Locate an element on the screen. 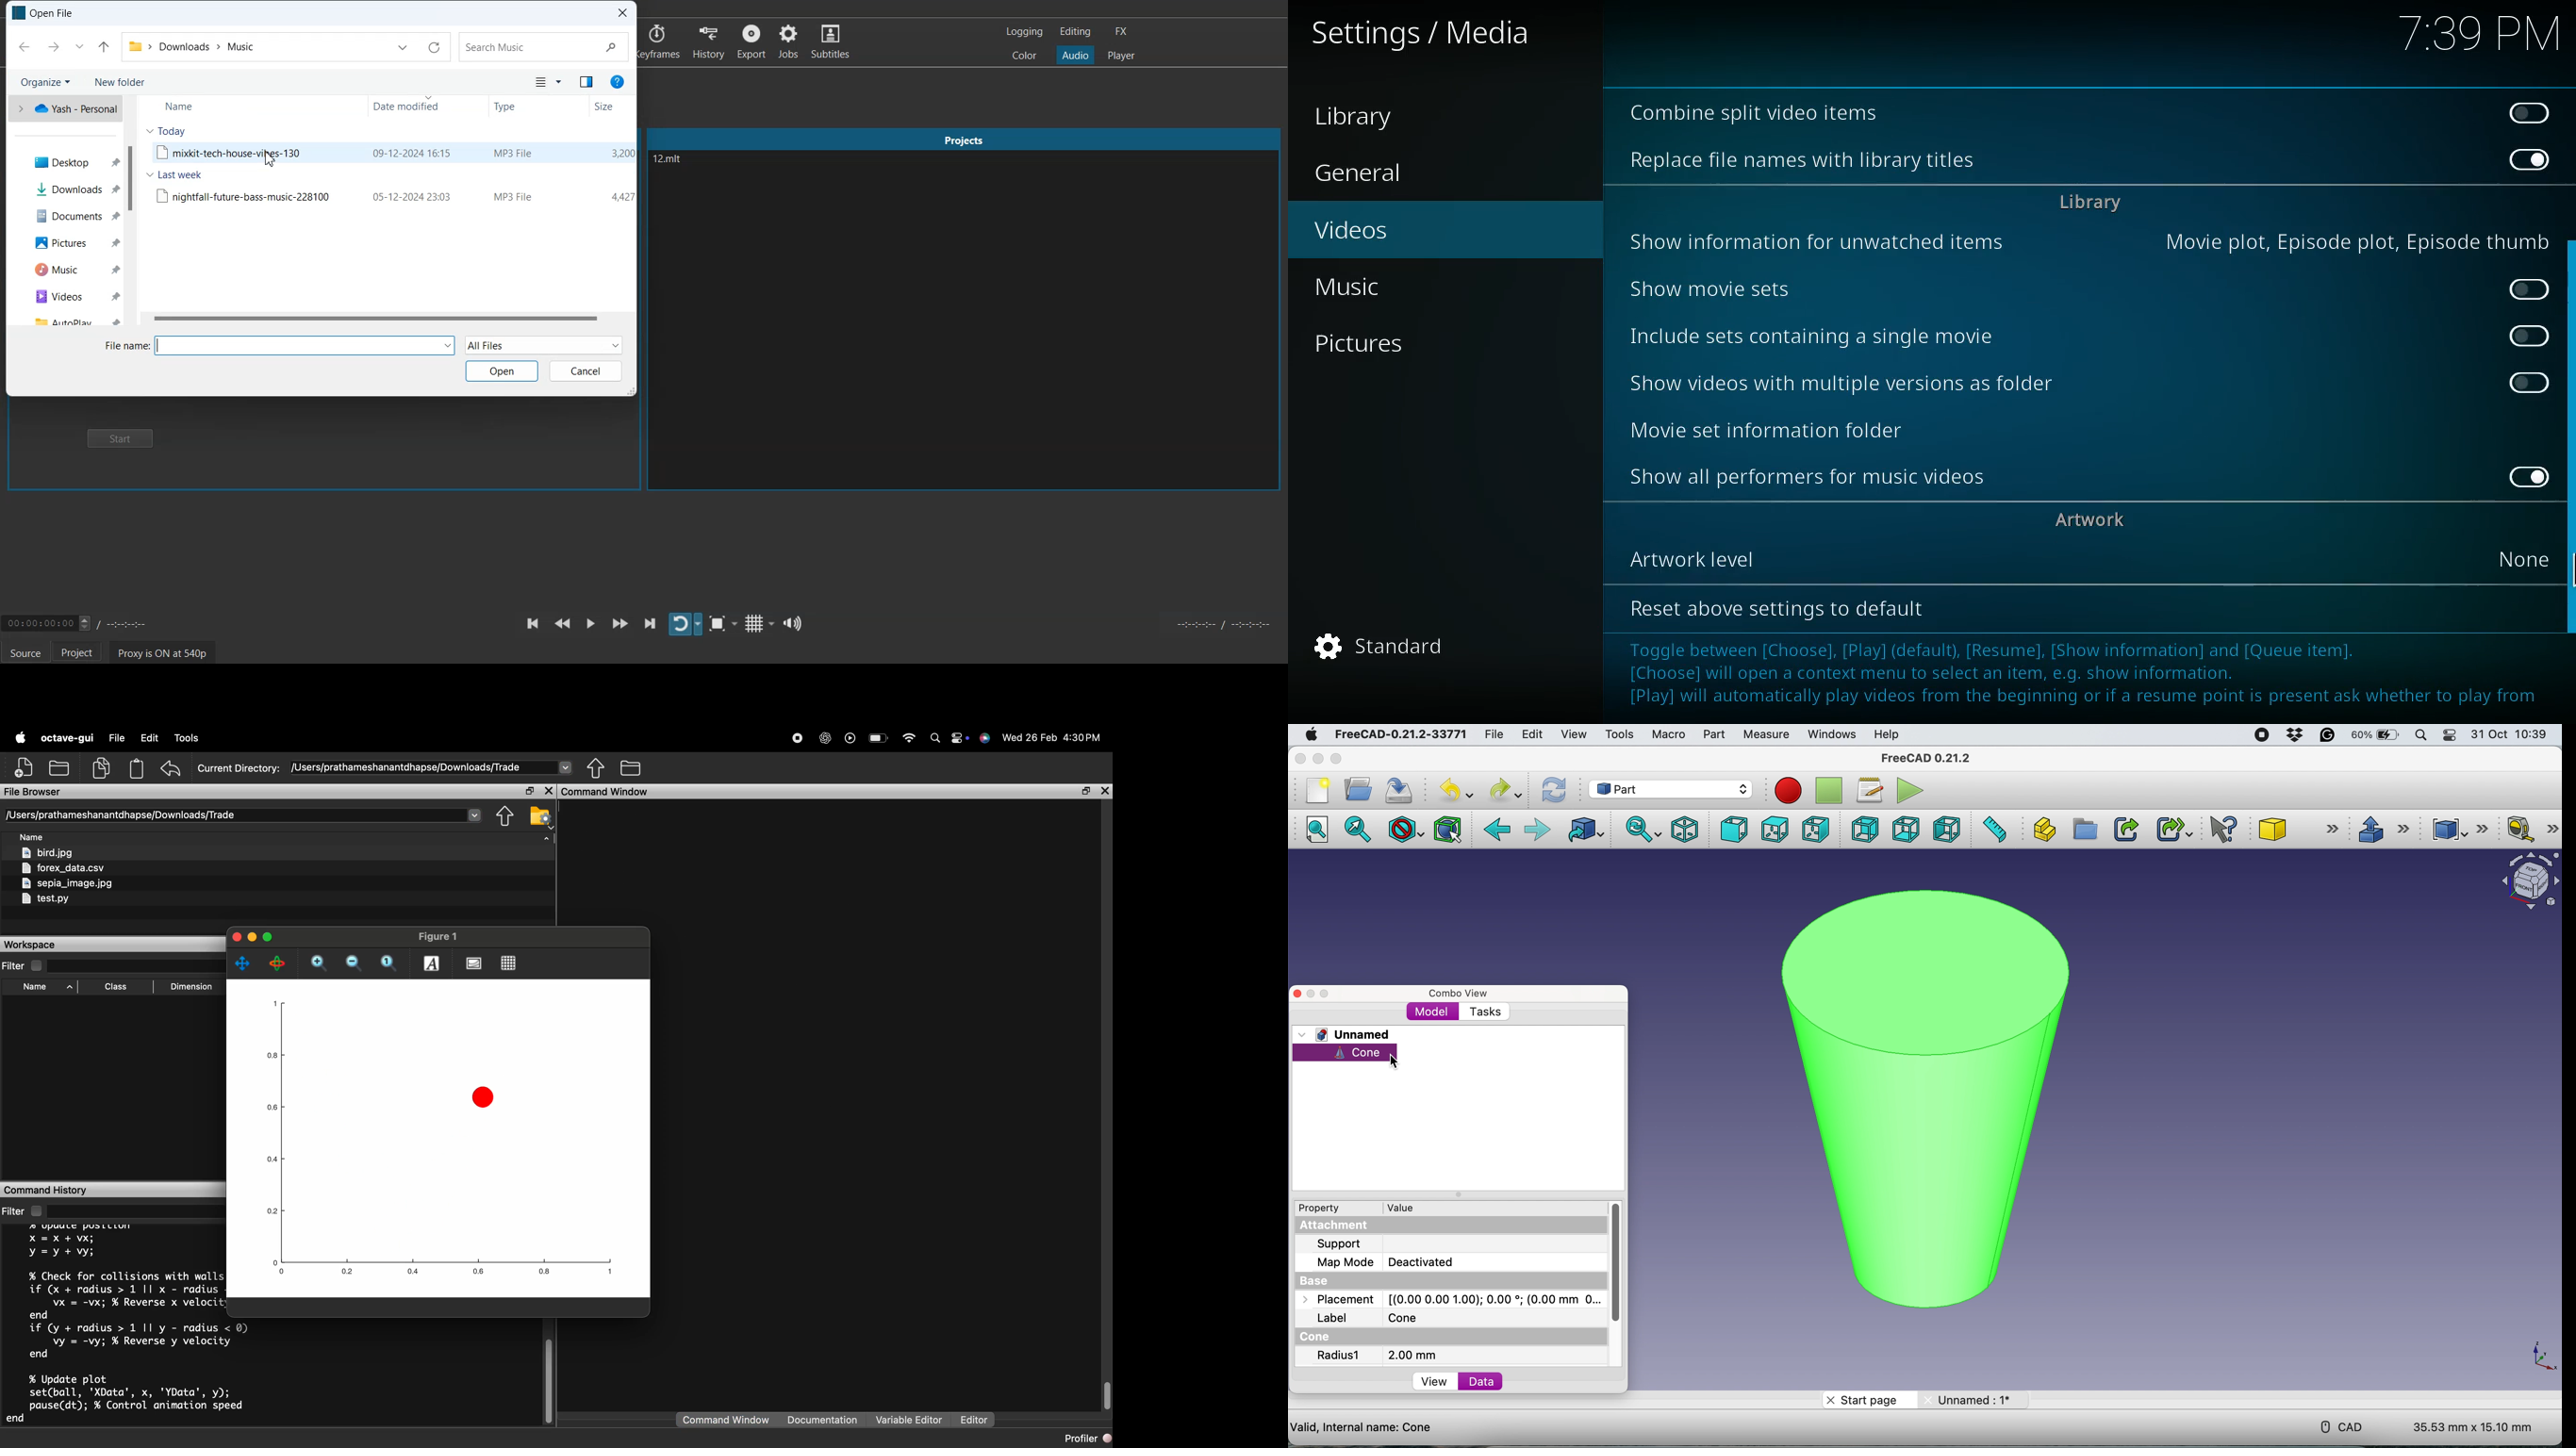 The width and height of the screenshot is (2576, 1456). pan is located at coordinates (242, 964).